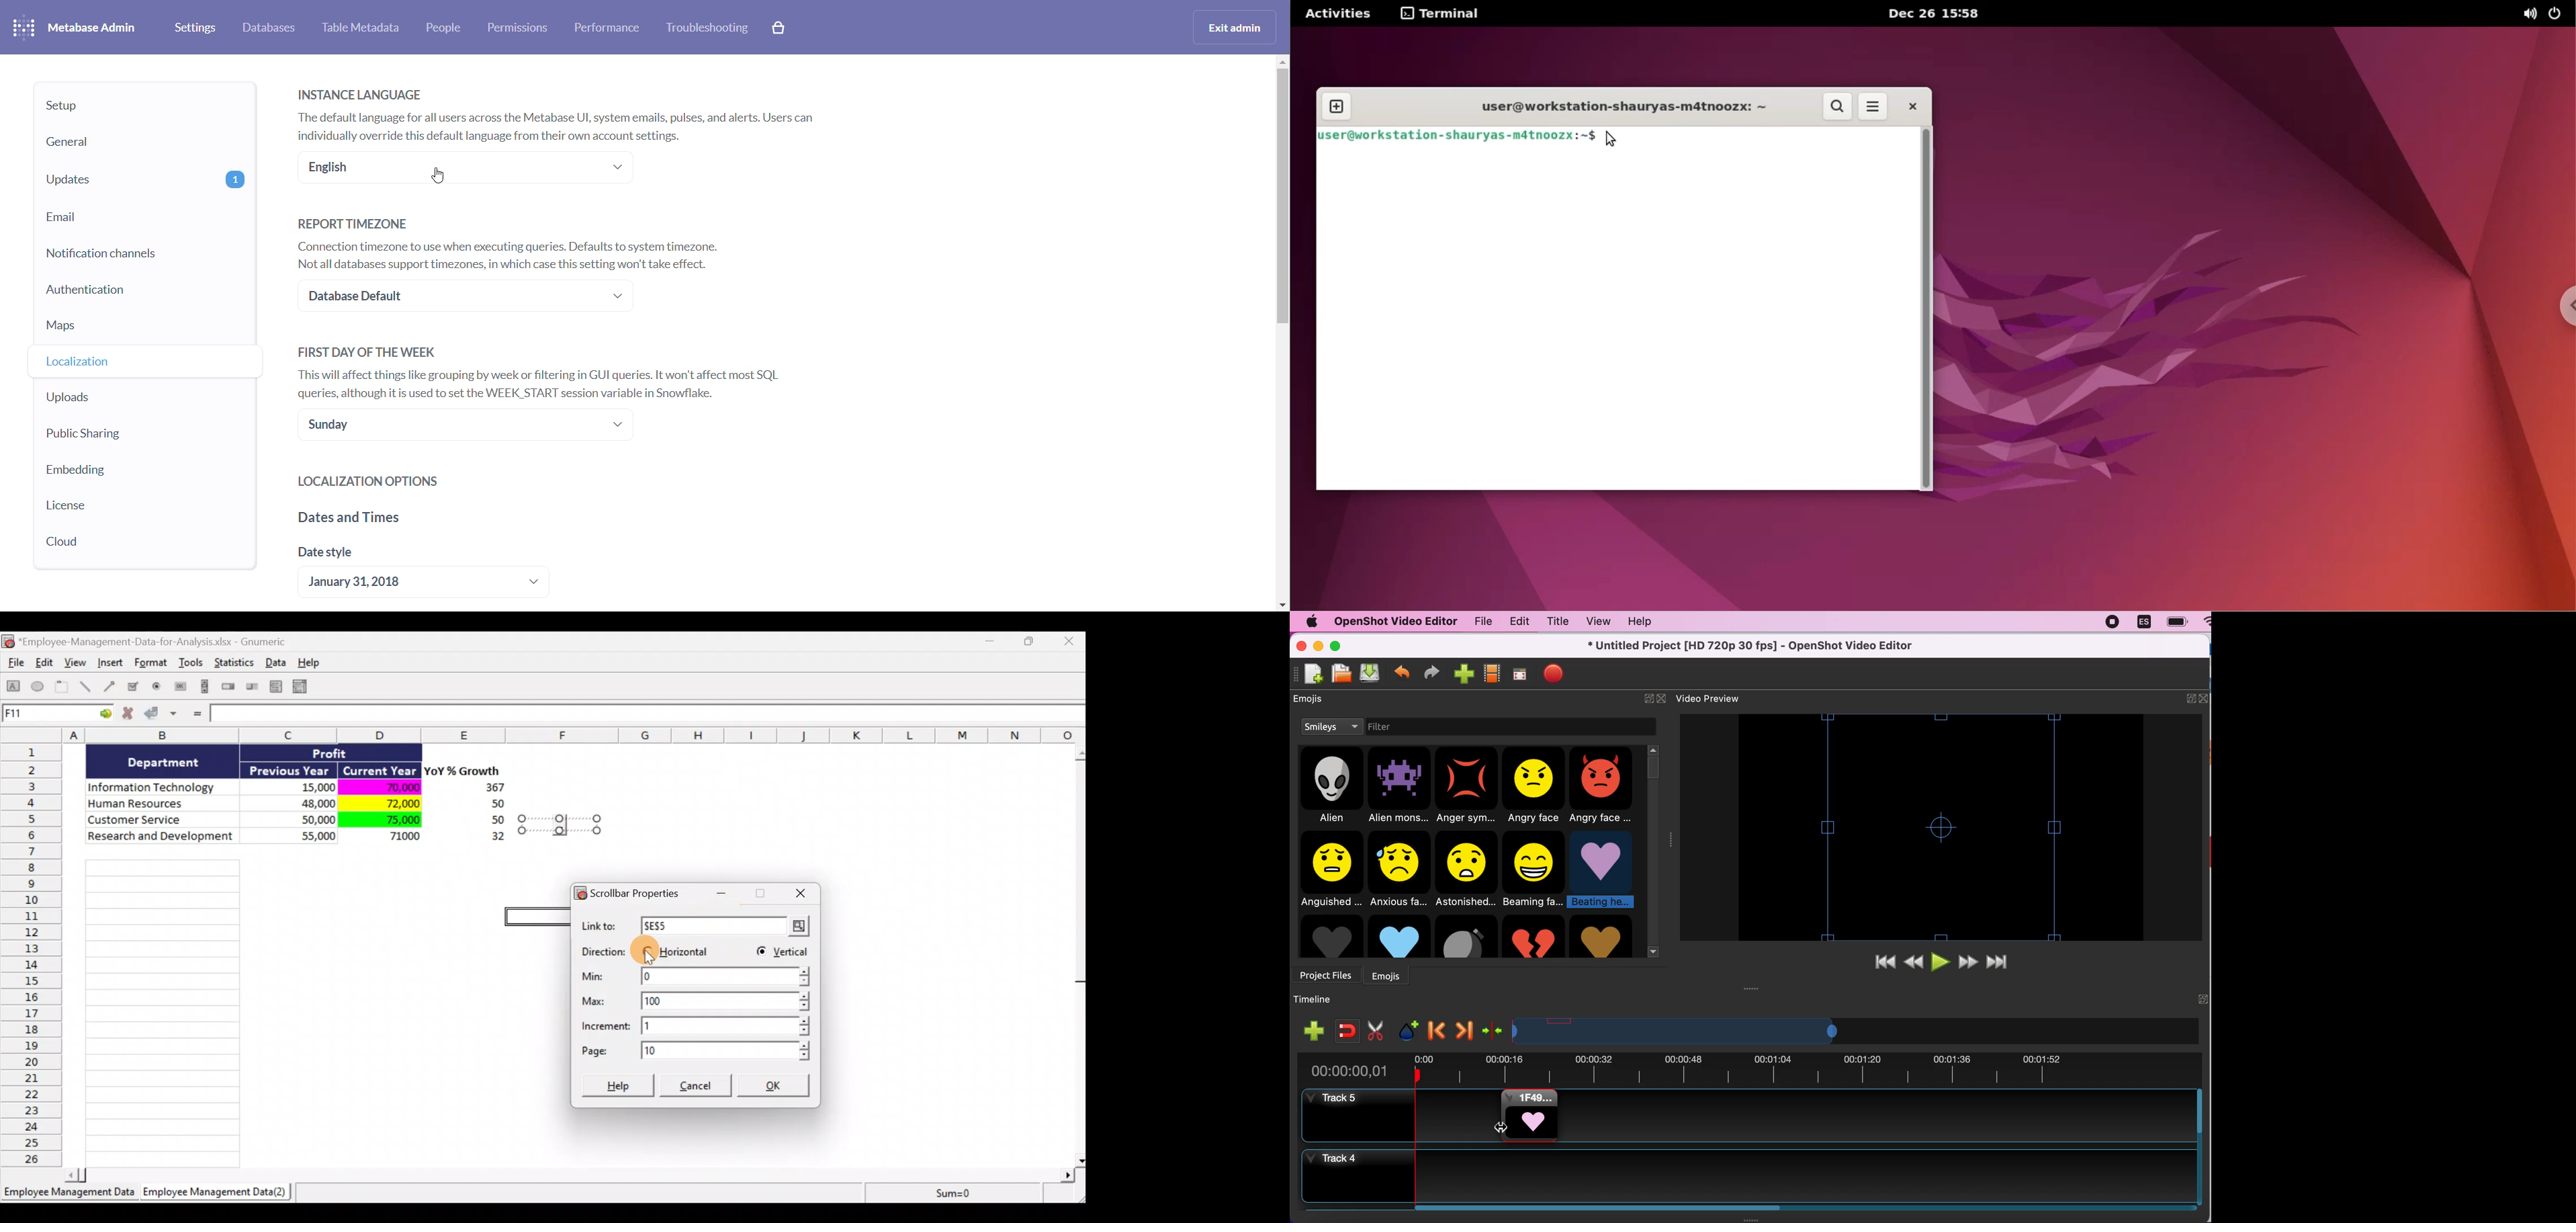 The image size is (2576, 1232). What do you see at coordinates (633, 891) in the screenshot?
I see `Scrollbar properties` at bounding box center [633, 891].